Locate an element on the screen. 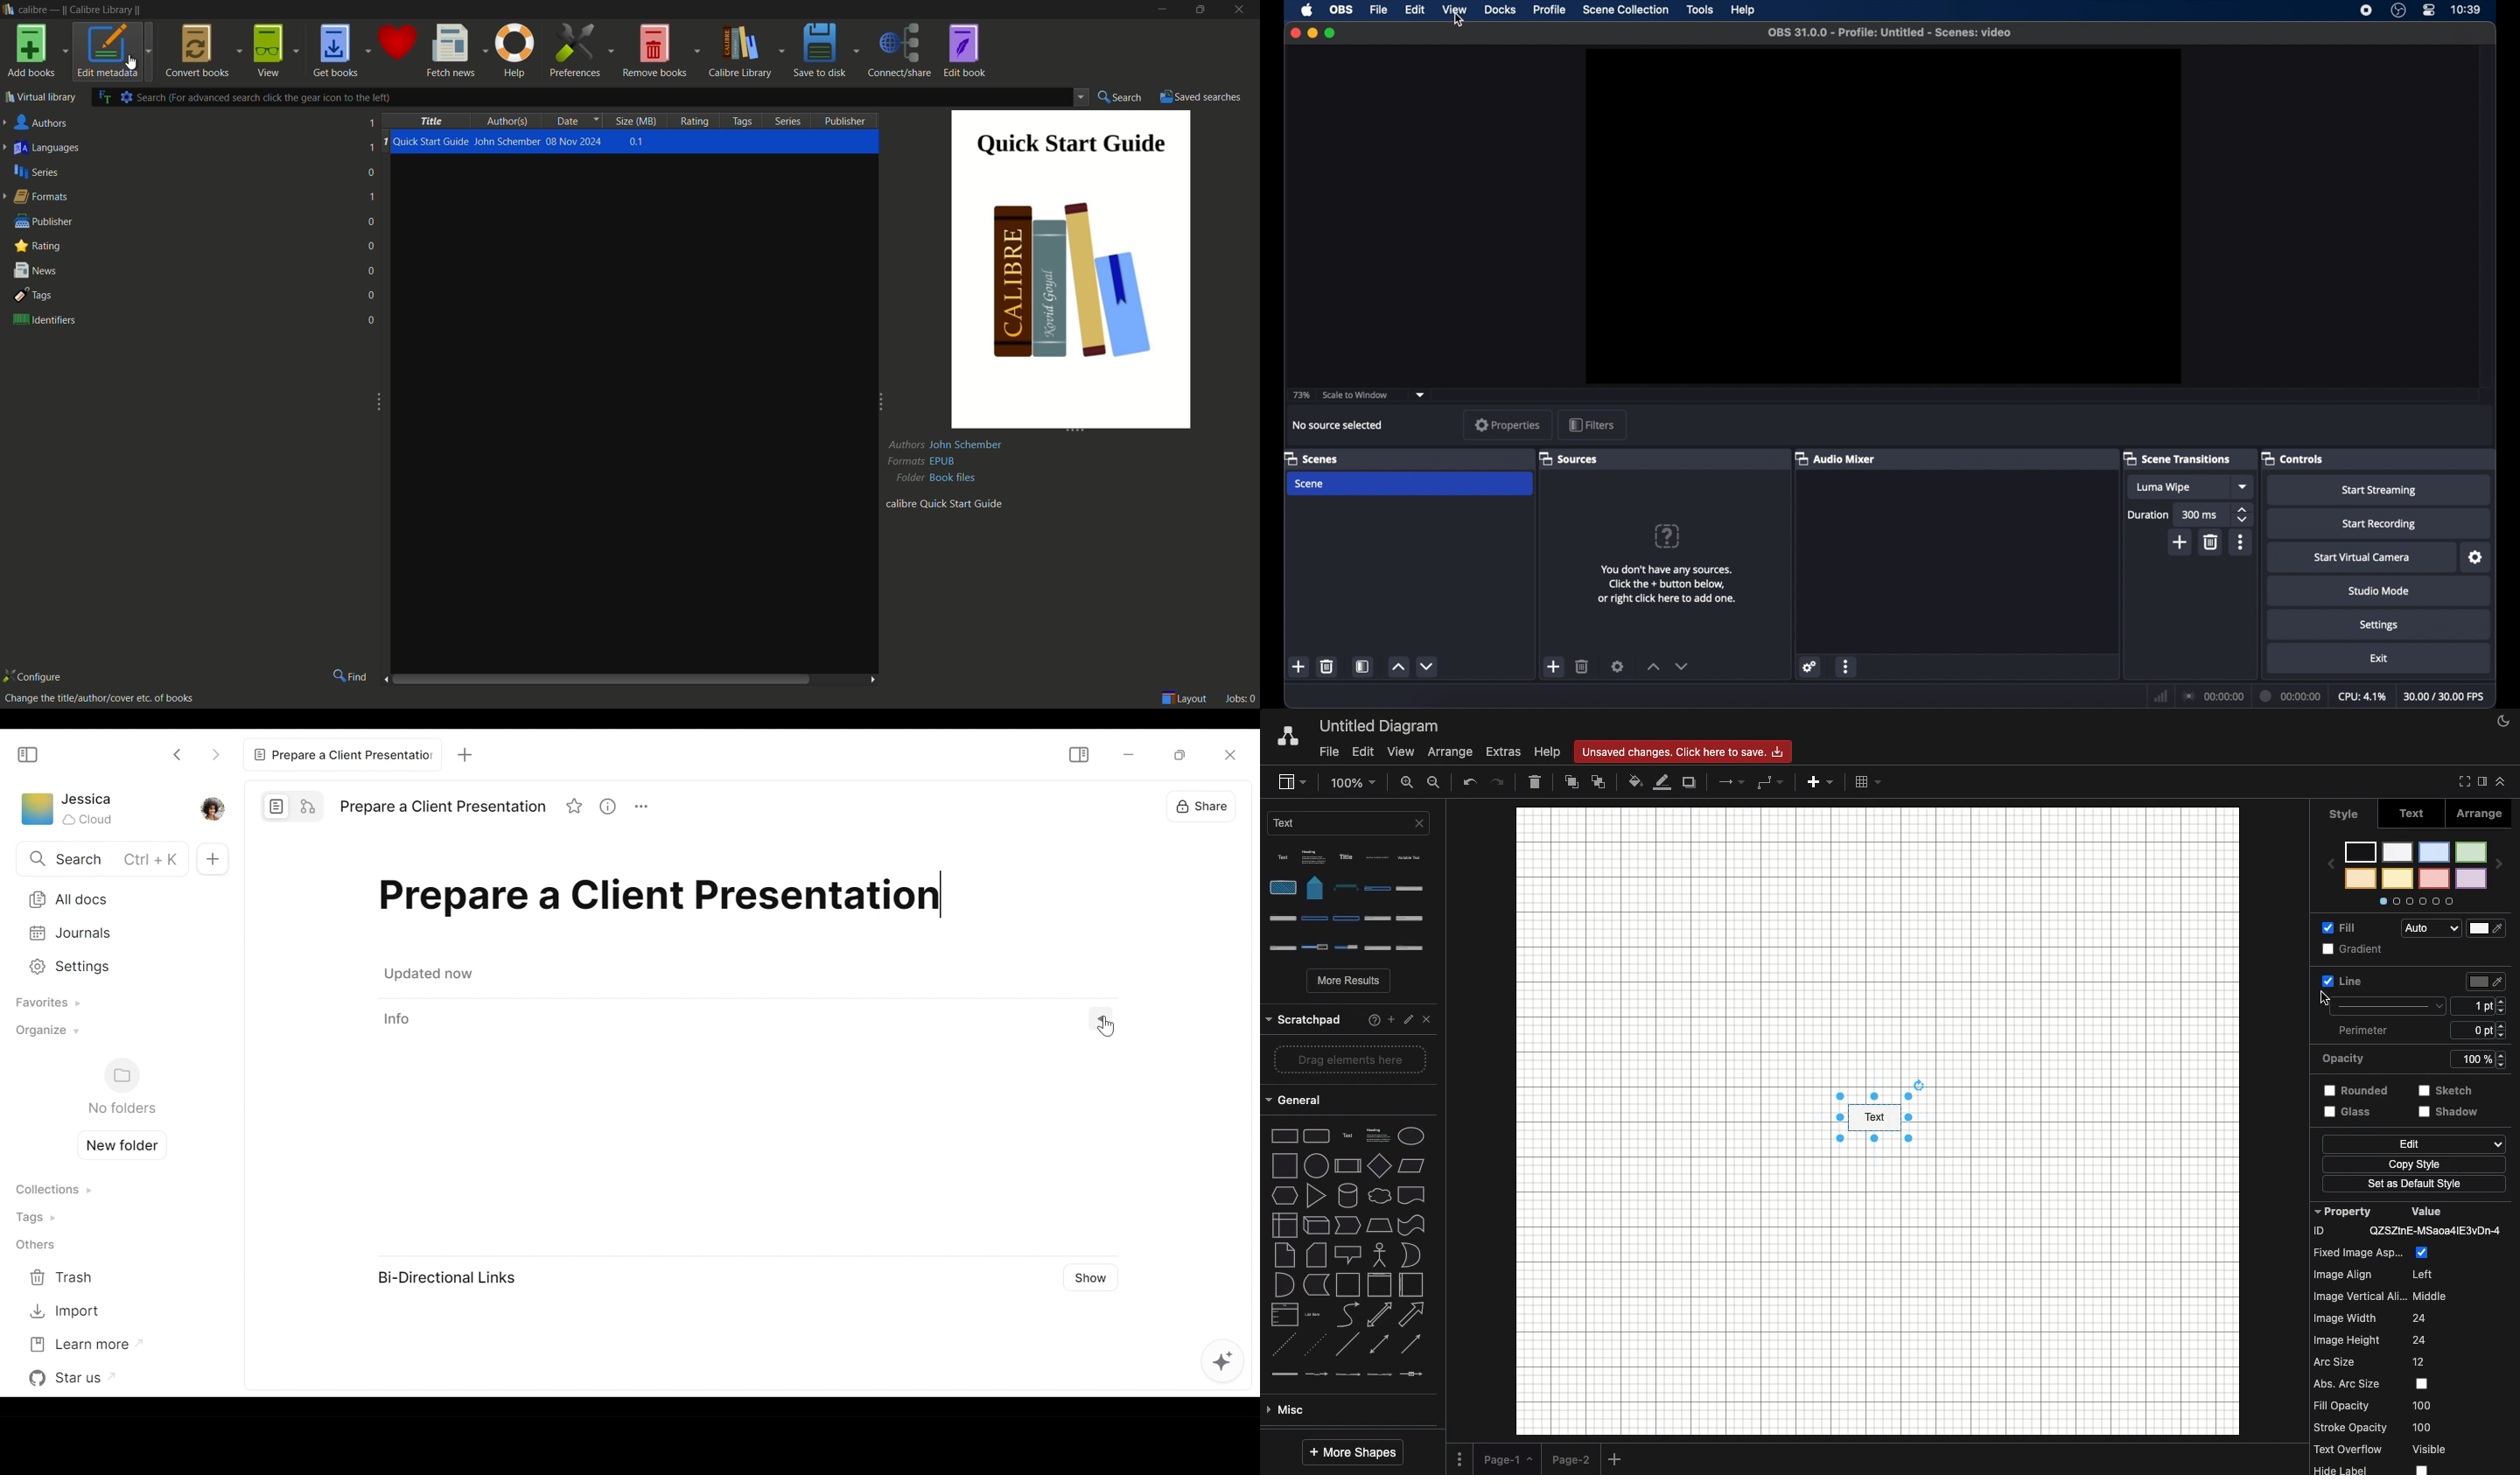 The image size is (2520, 1484). Perimeter is located at coordinates (2418, 1005).